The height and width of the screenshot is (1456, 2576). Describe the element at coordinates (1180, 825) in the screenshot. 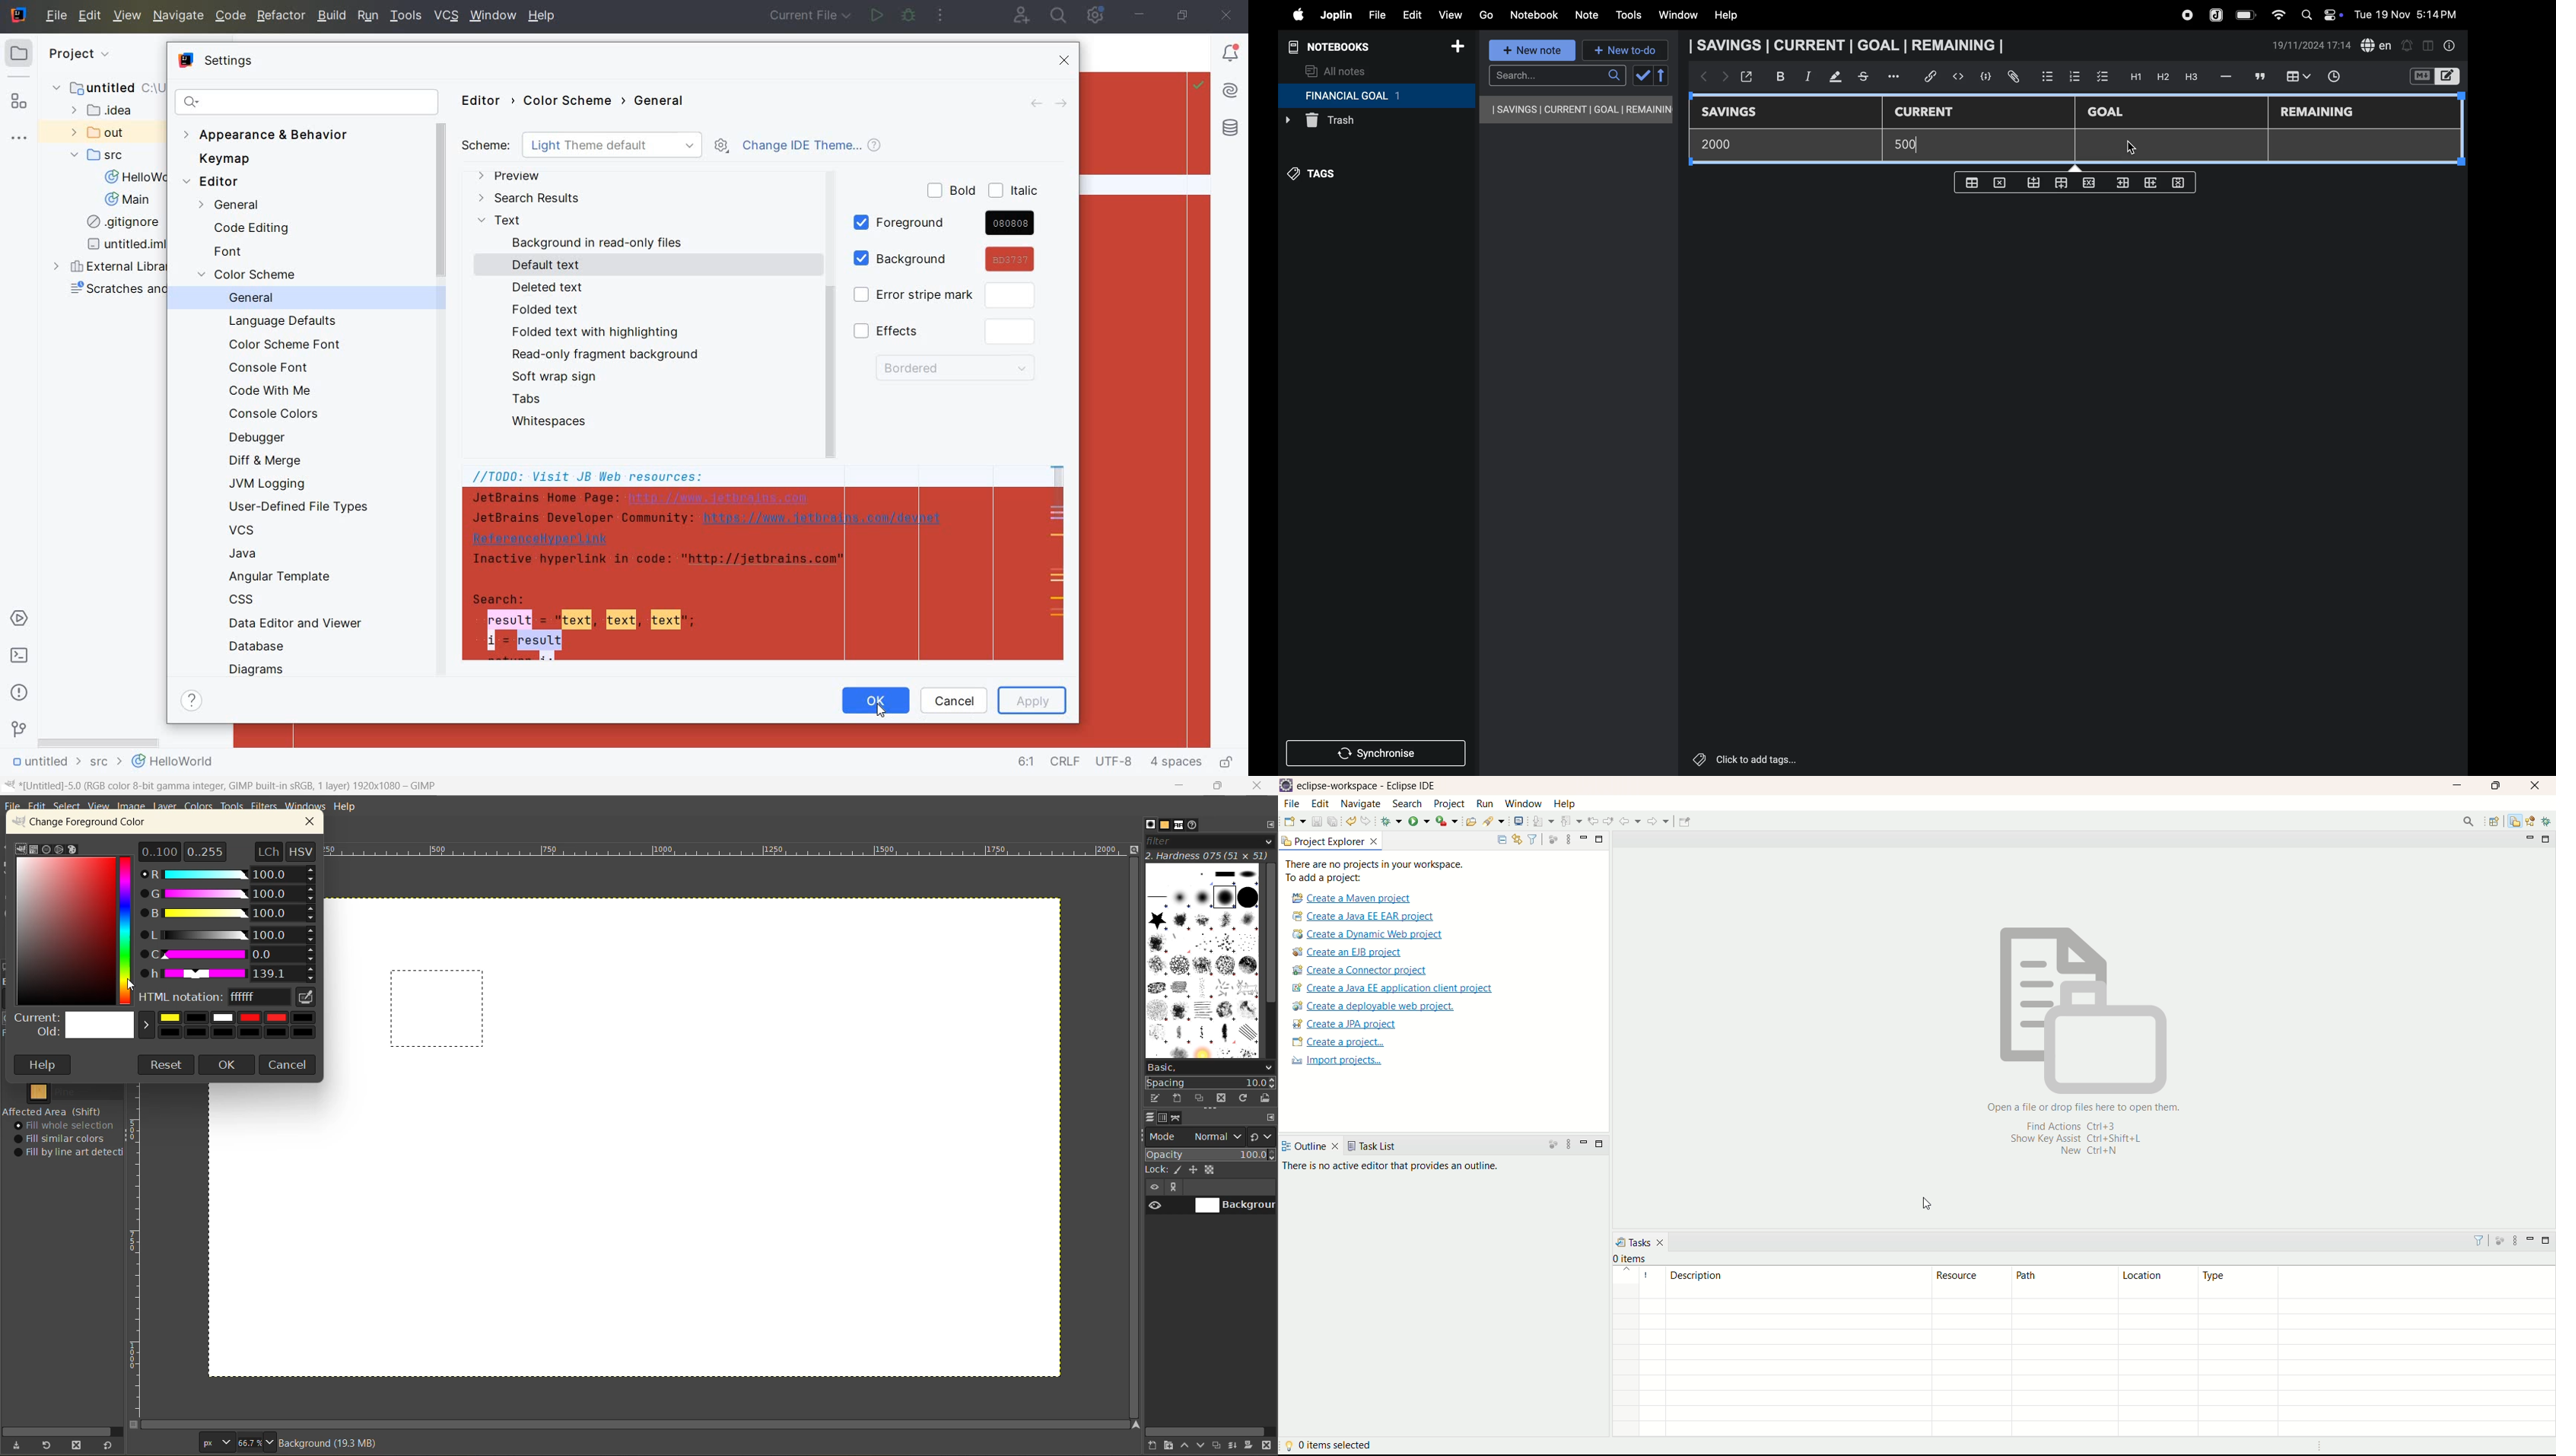

I see `fonts` at that location.